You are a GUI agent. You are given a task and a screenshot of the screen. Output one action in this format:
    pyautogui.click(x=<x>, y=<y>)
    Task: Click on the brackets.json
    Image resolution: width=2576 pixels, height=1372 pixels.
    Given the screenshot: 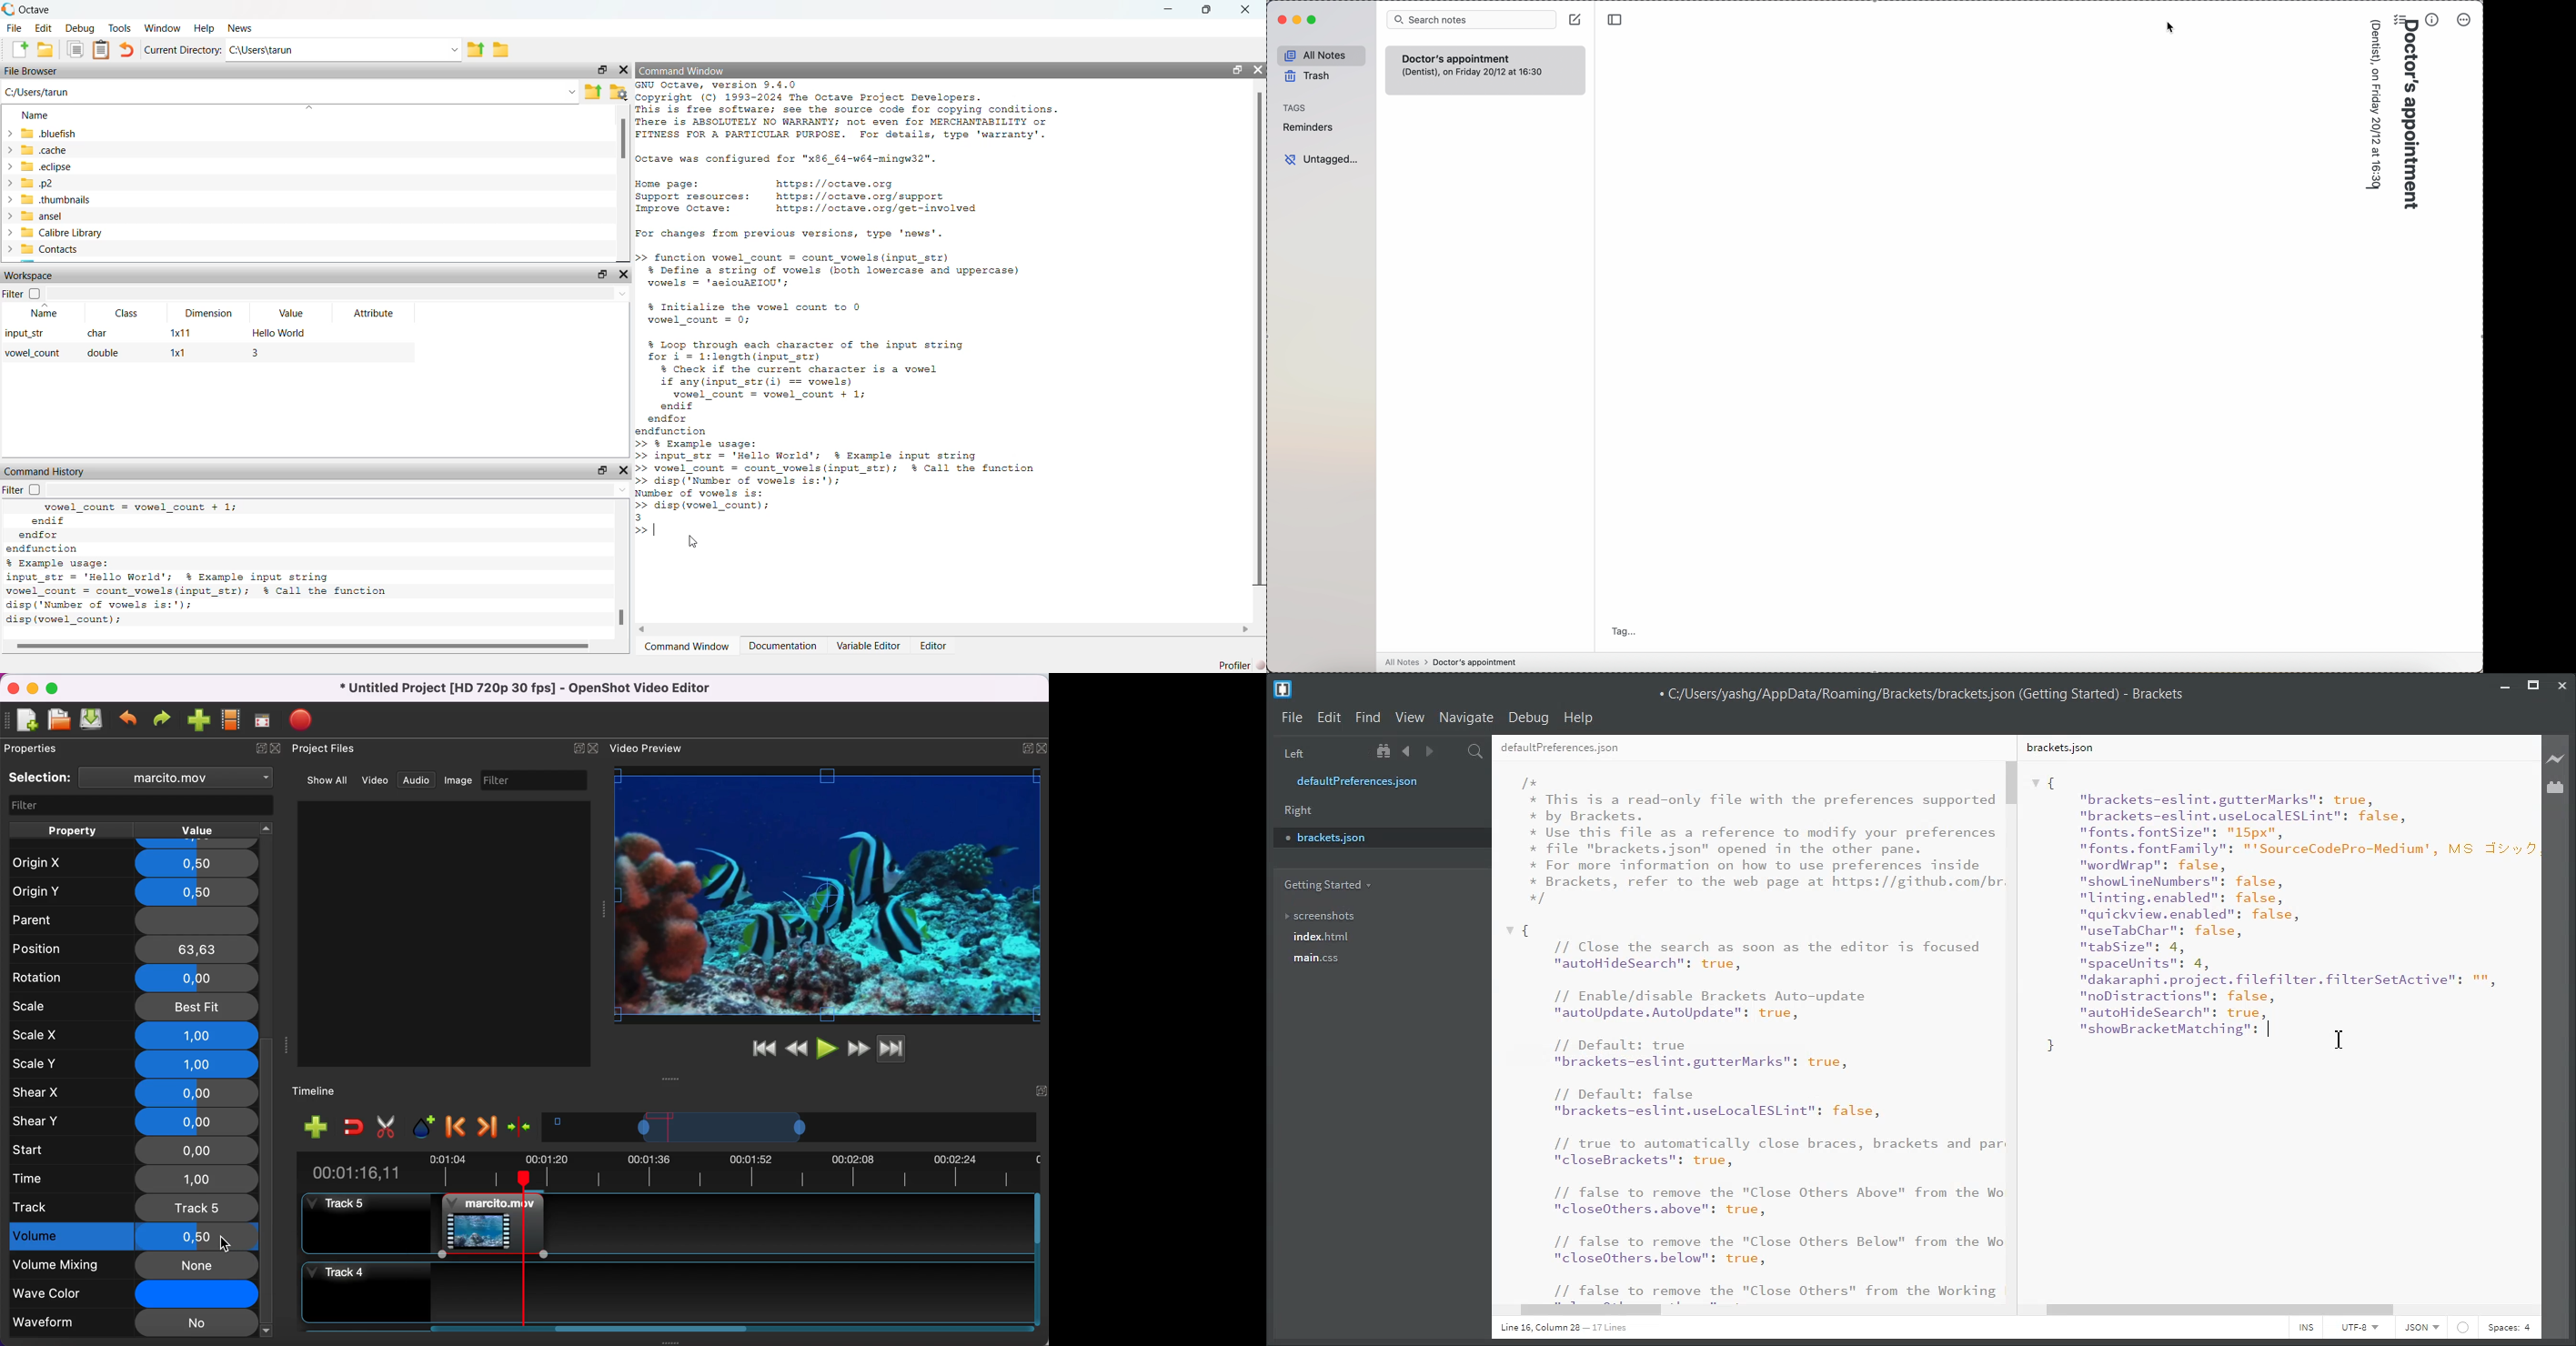 What is the action you would take?
    pyautogui.click(x=2058, y=747)
    